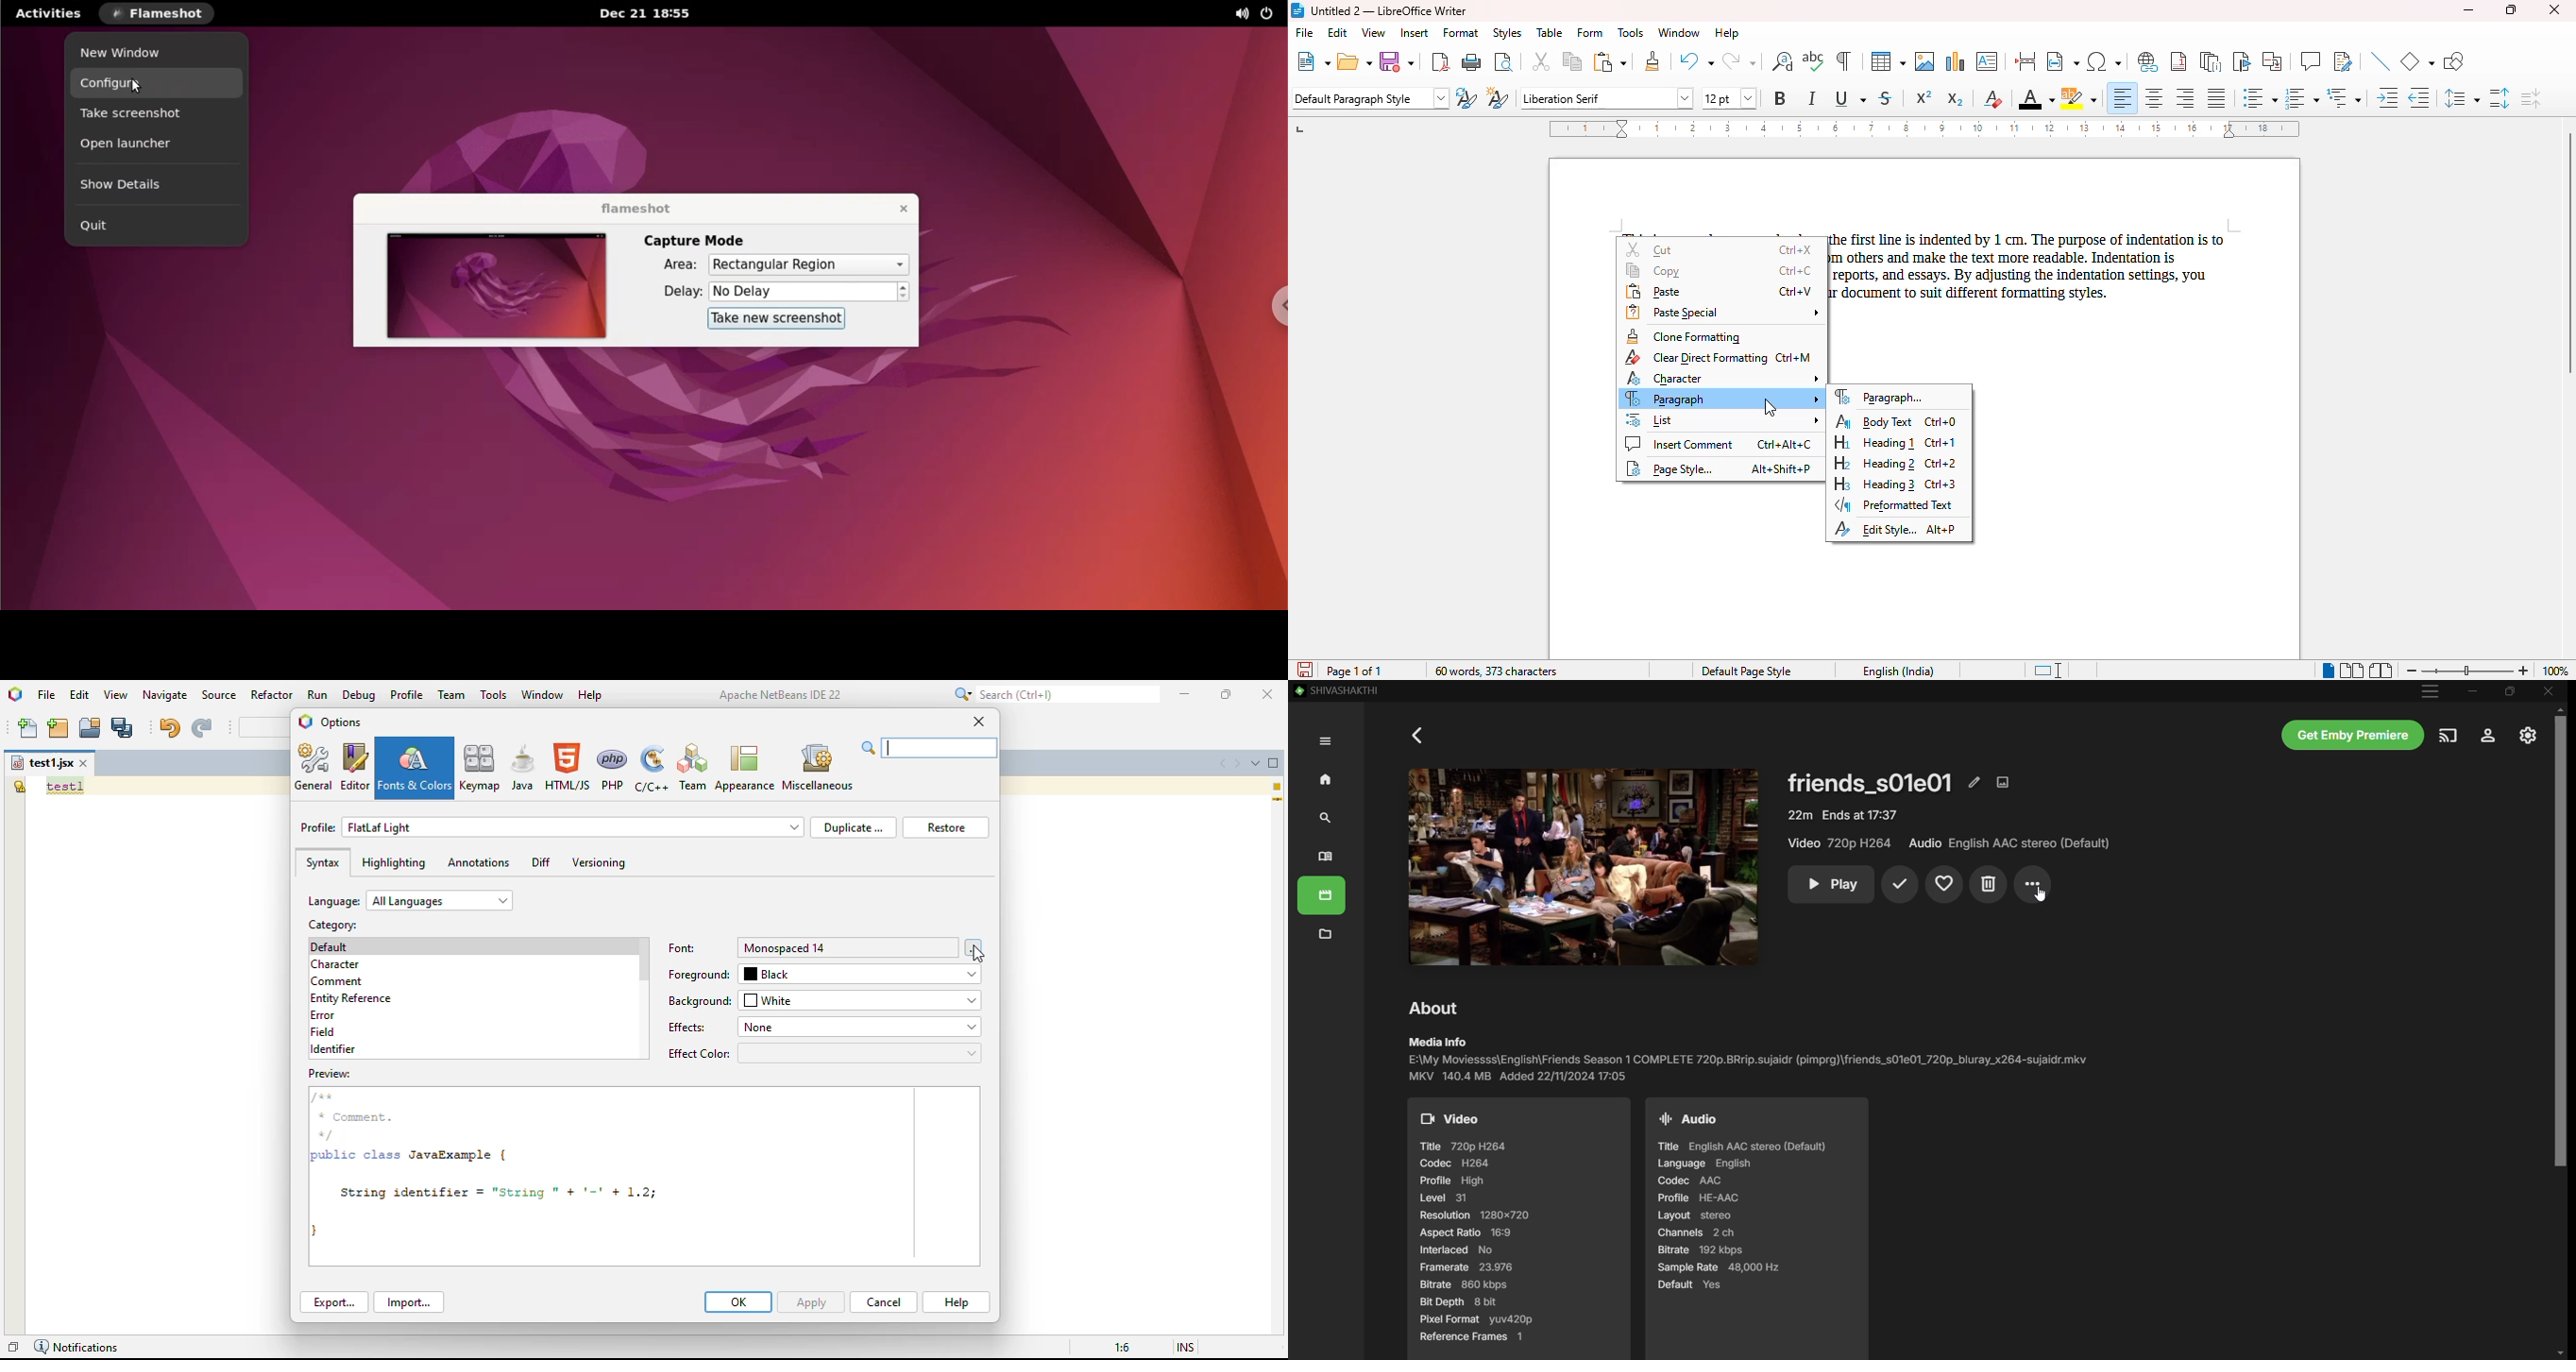  What do you see at coordinates (85, 763) in the screenshot?
I see `close window` at bounding box center [85, 763].